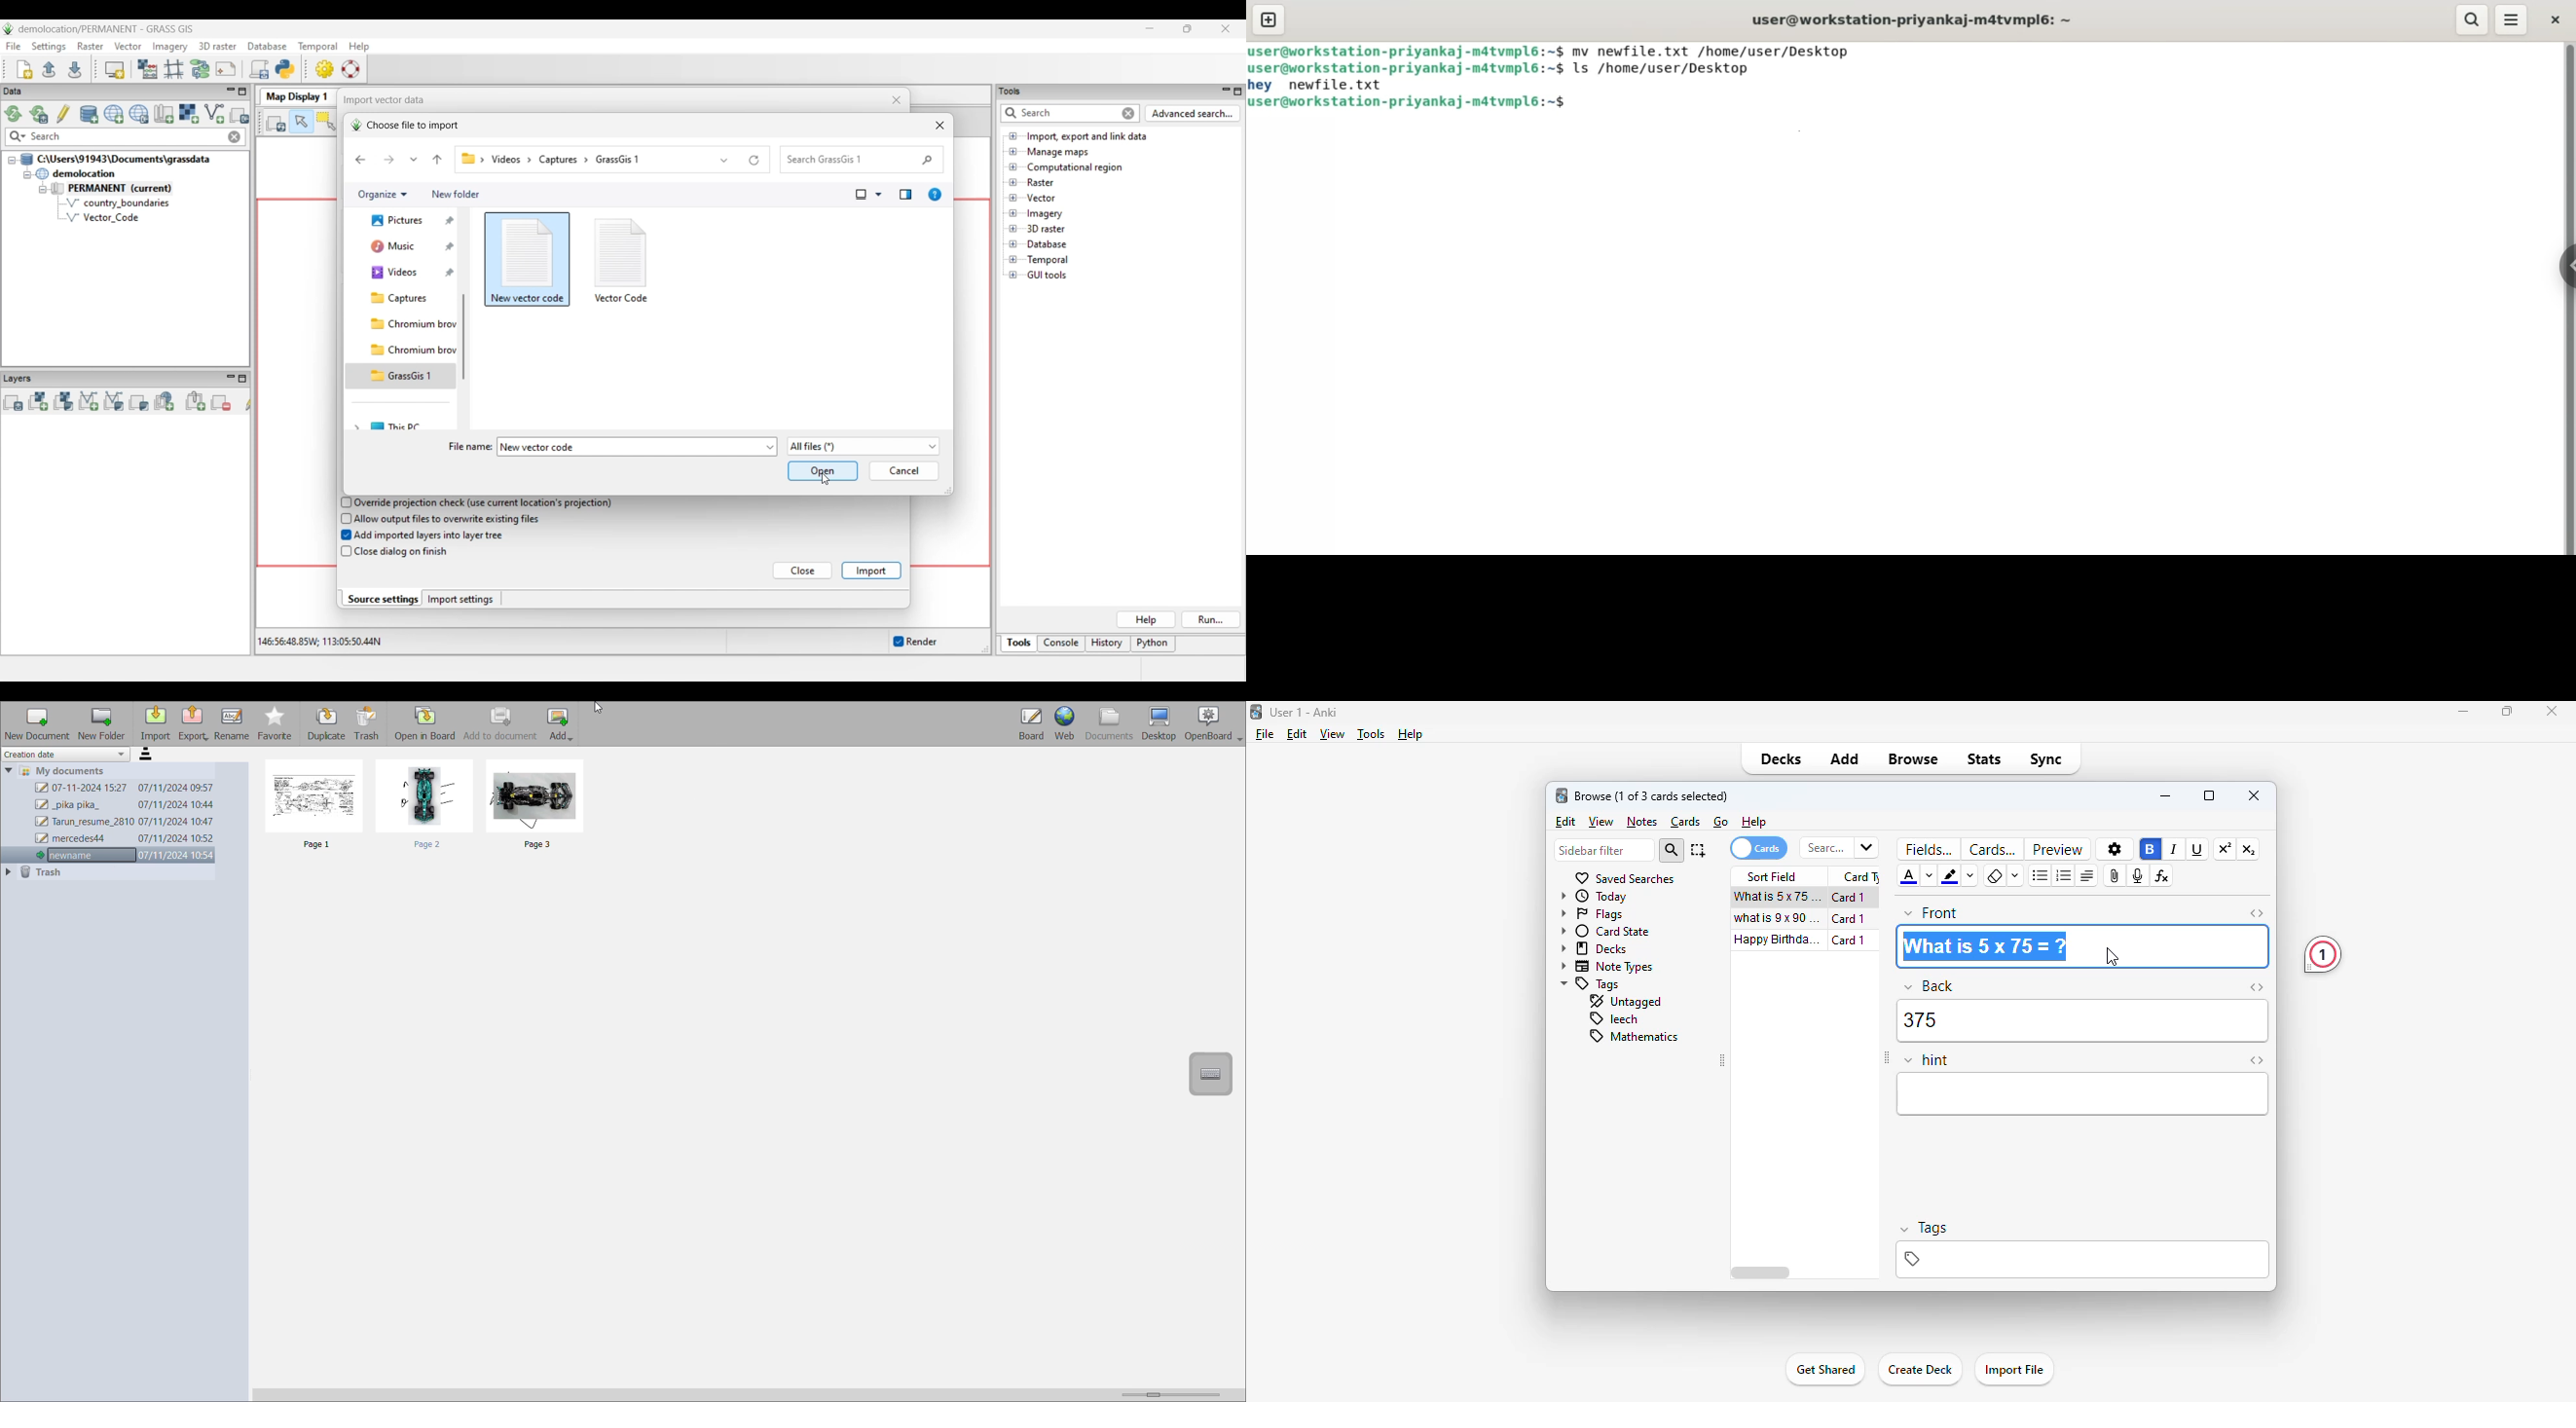 This screenshot has height=1428, width=2576. What do you see at coordinates (1373, 734) in the screenshot?
I see `tools` at bounding box center [1373, 734].